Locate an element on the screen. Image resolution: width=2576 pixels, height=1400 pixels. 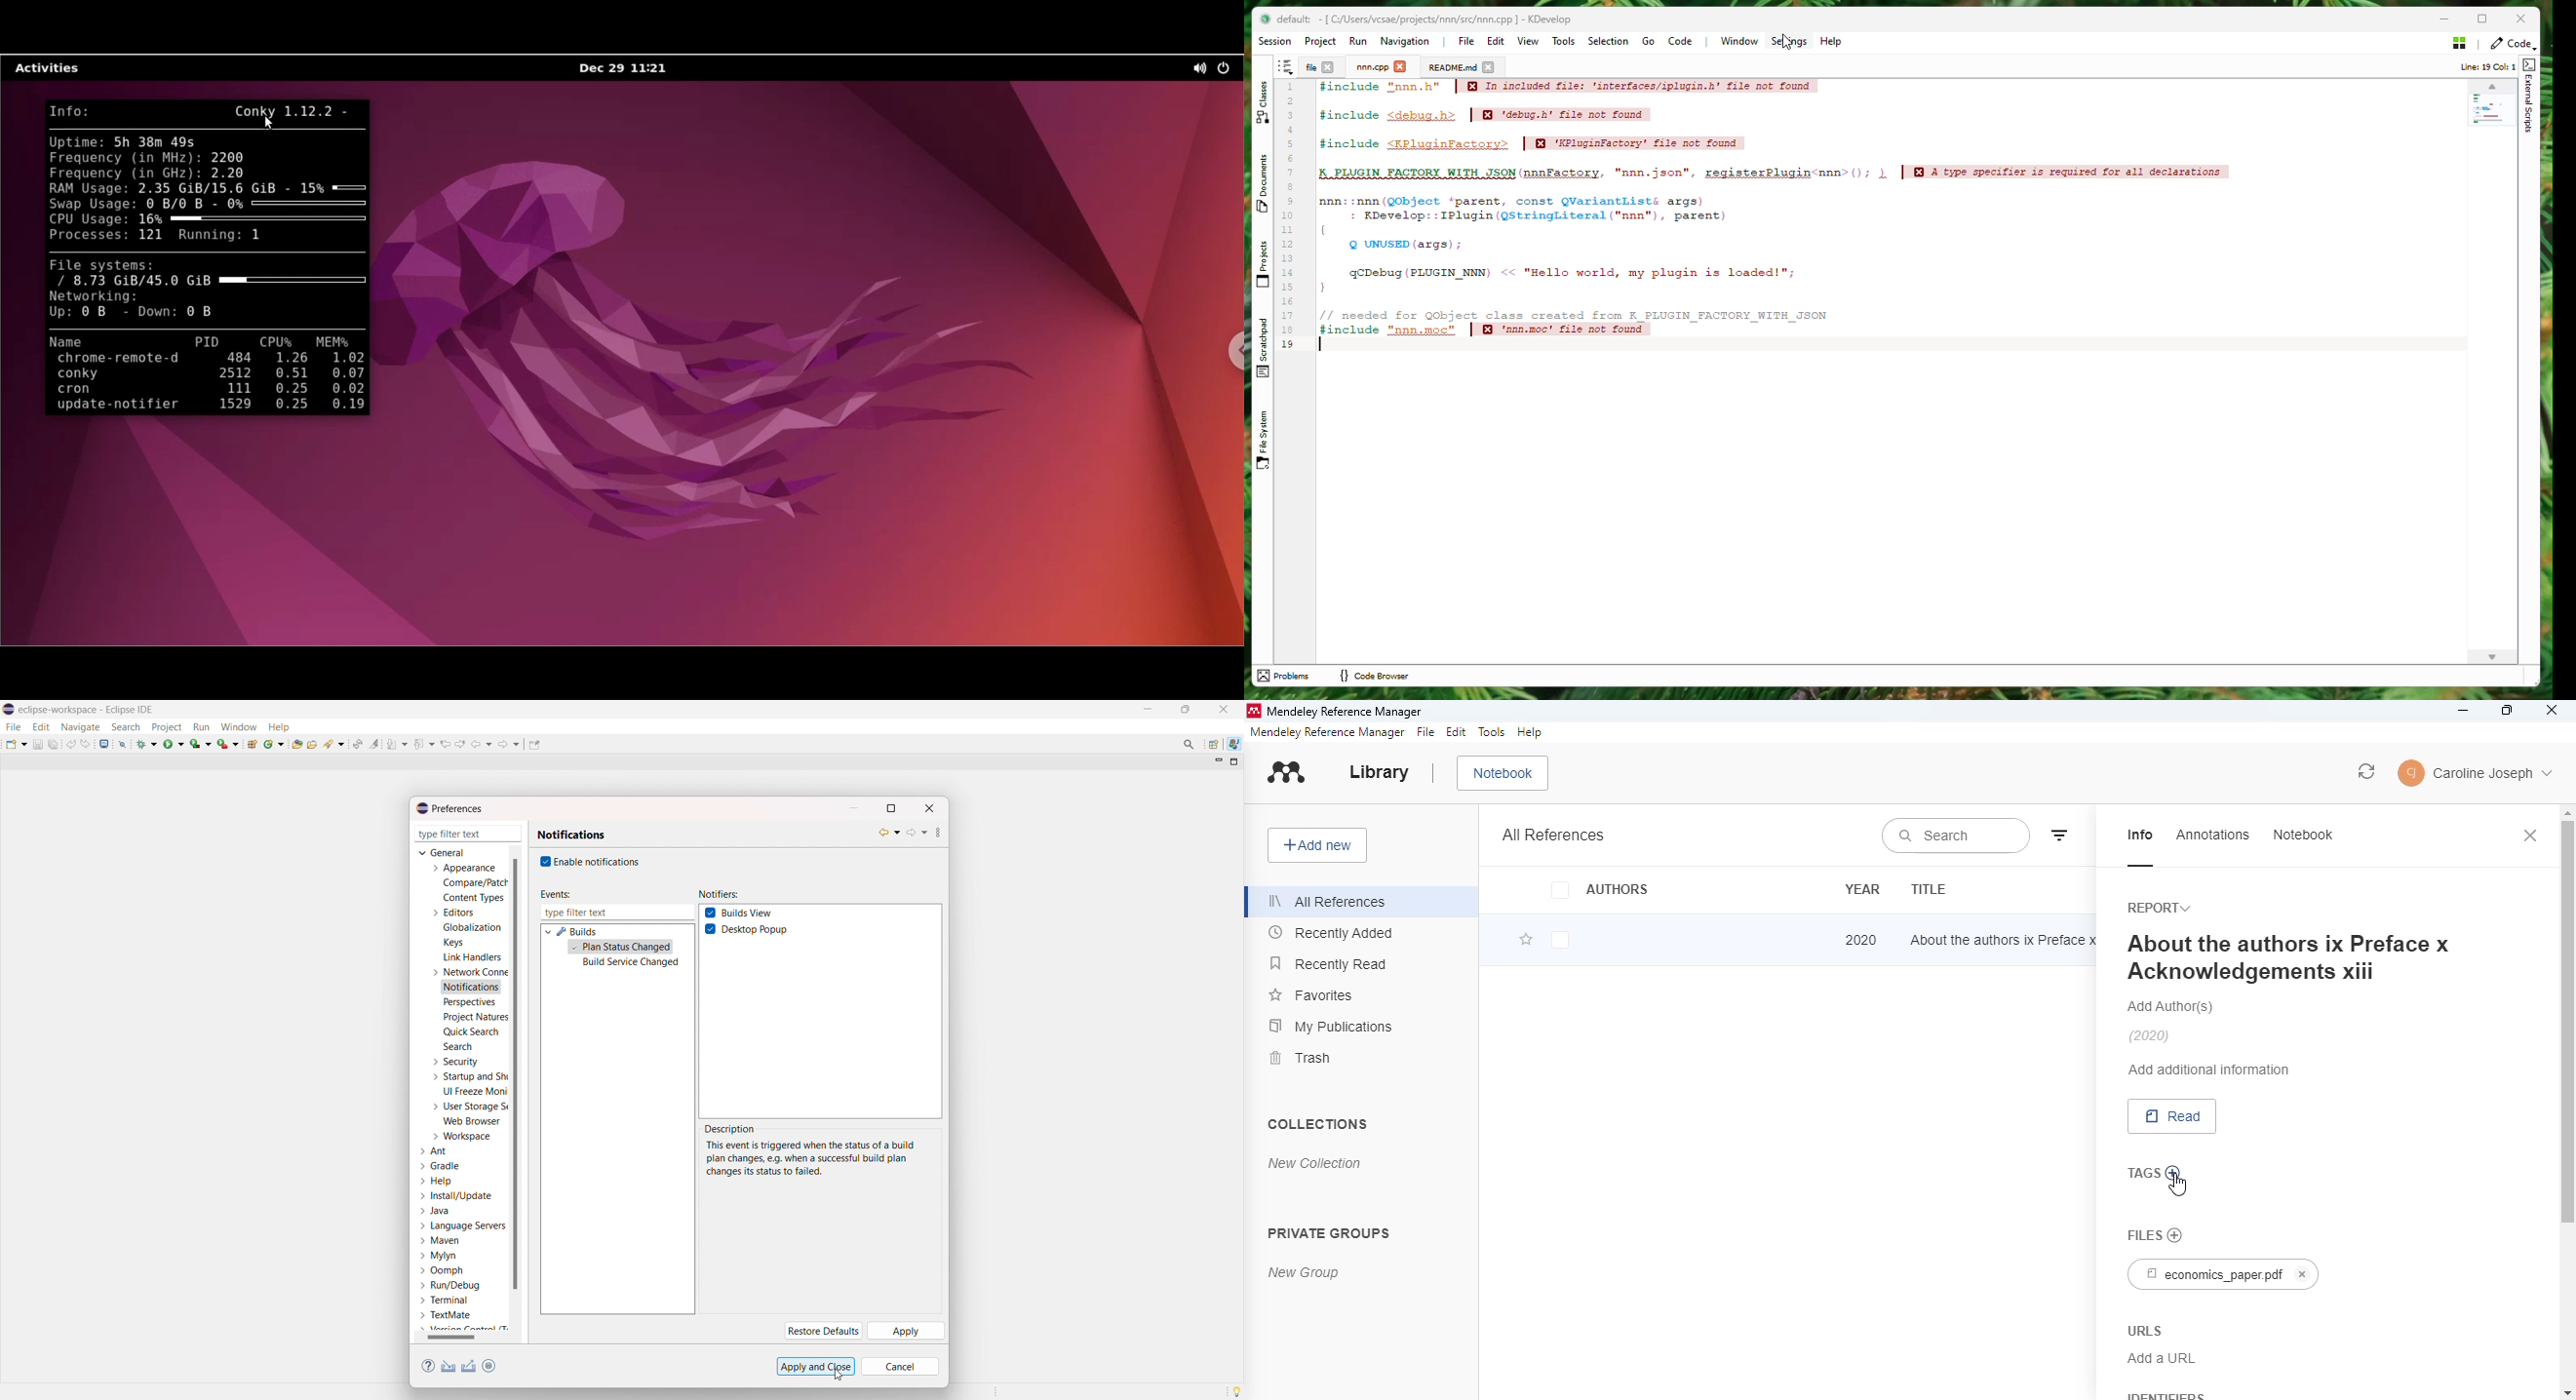
language servers is located at coordinates (463, 1226).